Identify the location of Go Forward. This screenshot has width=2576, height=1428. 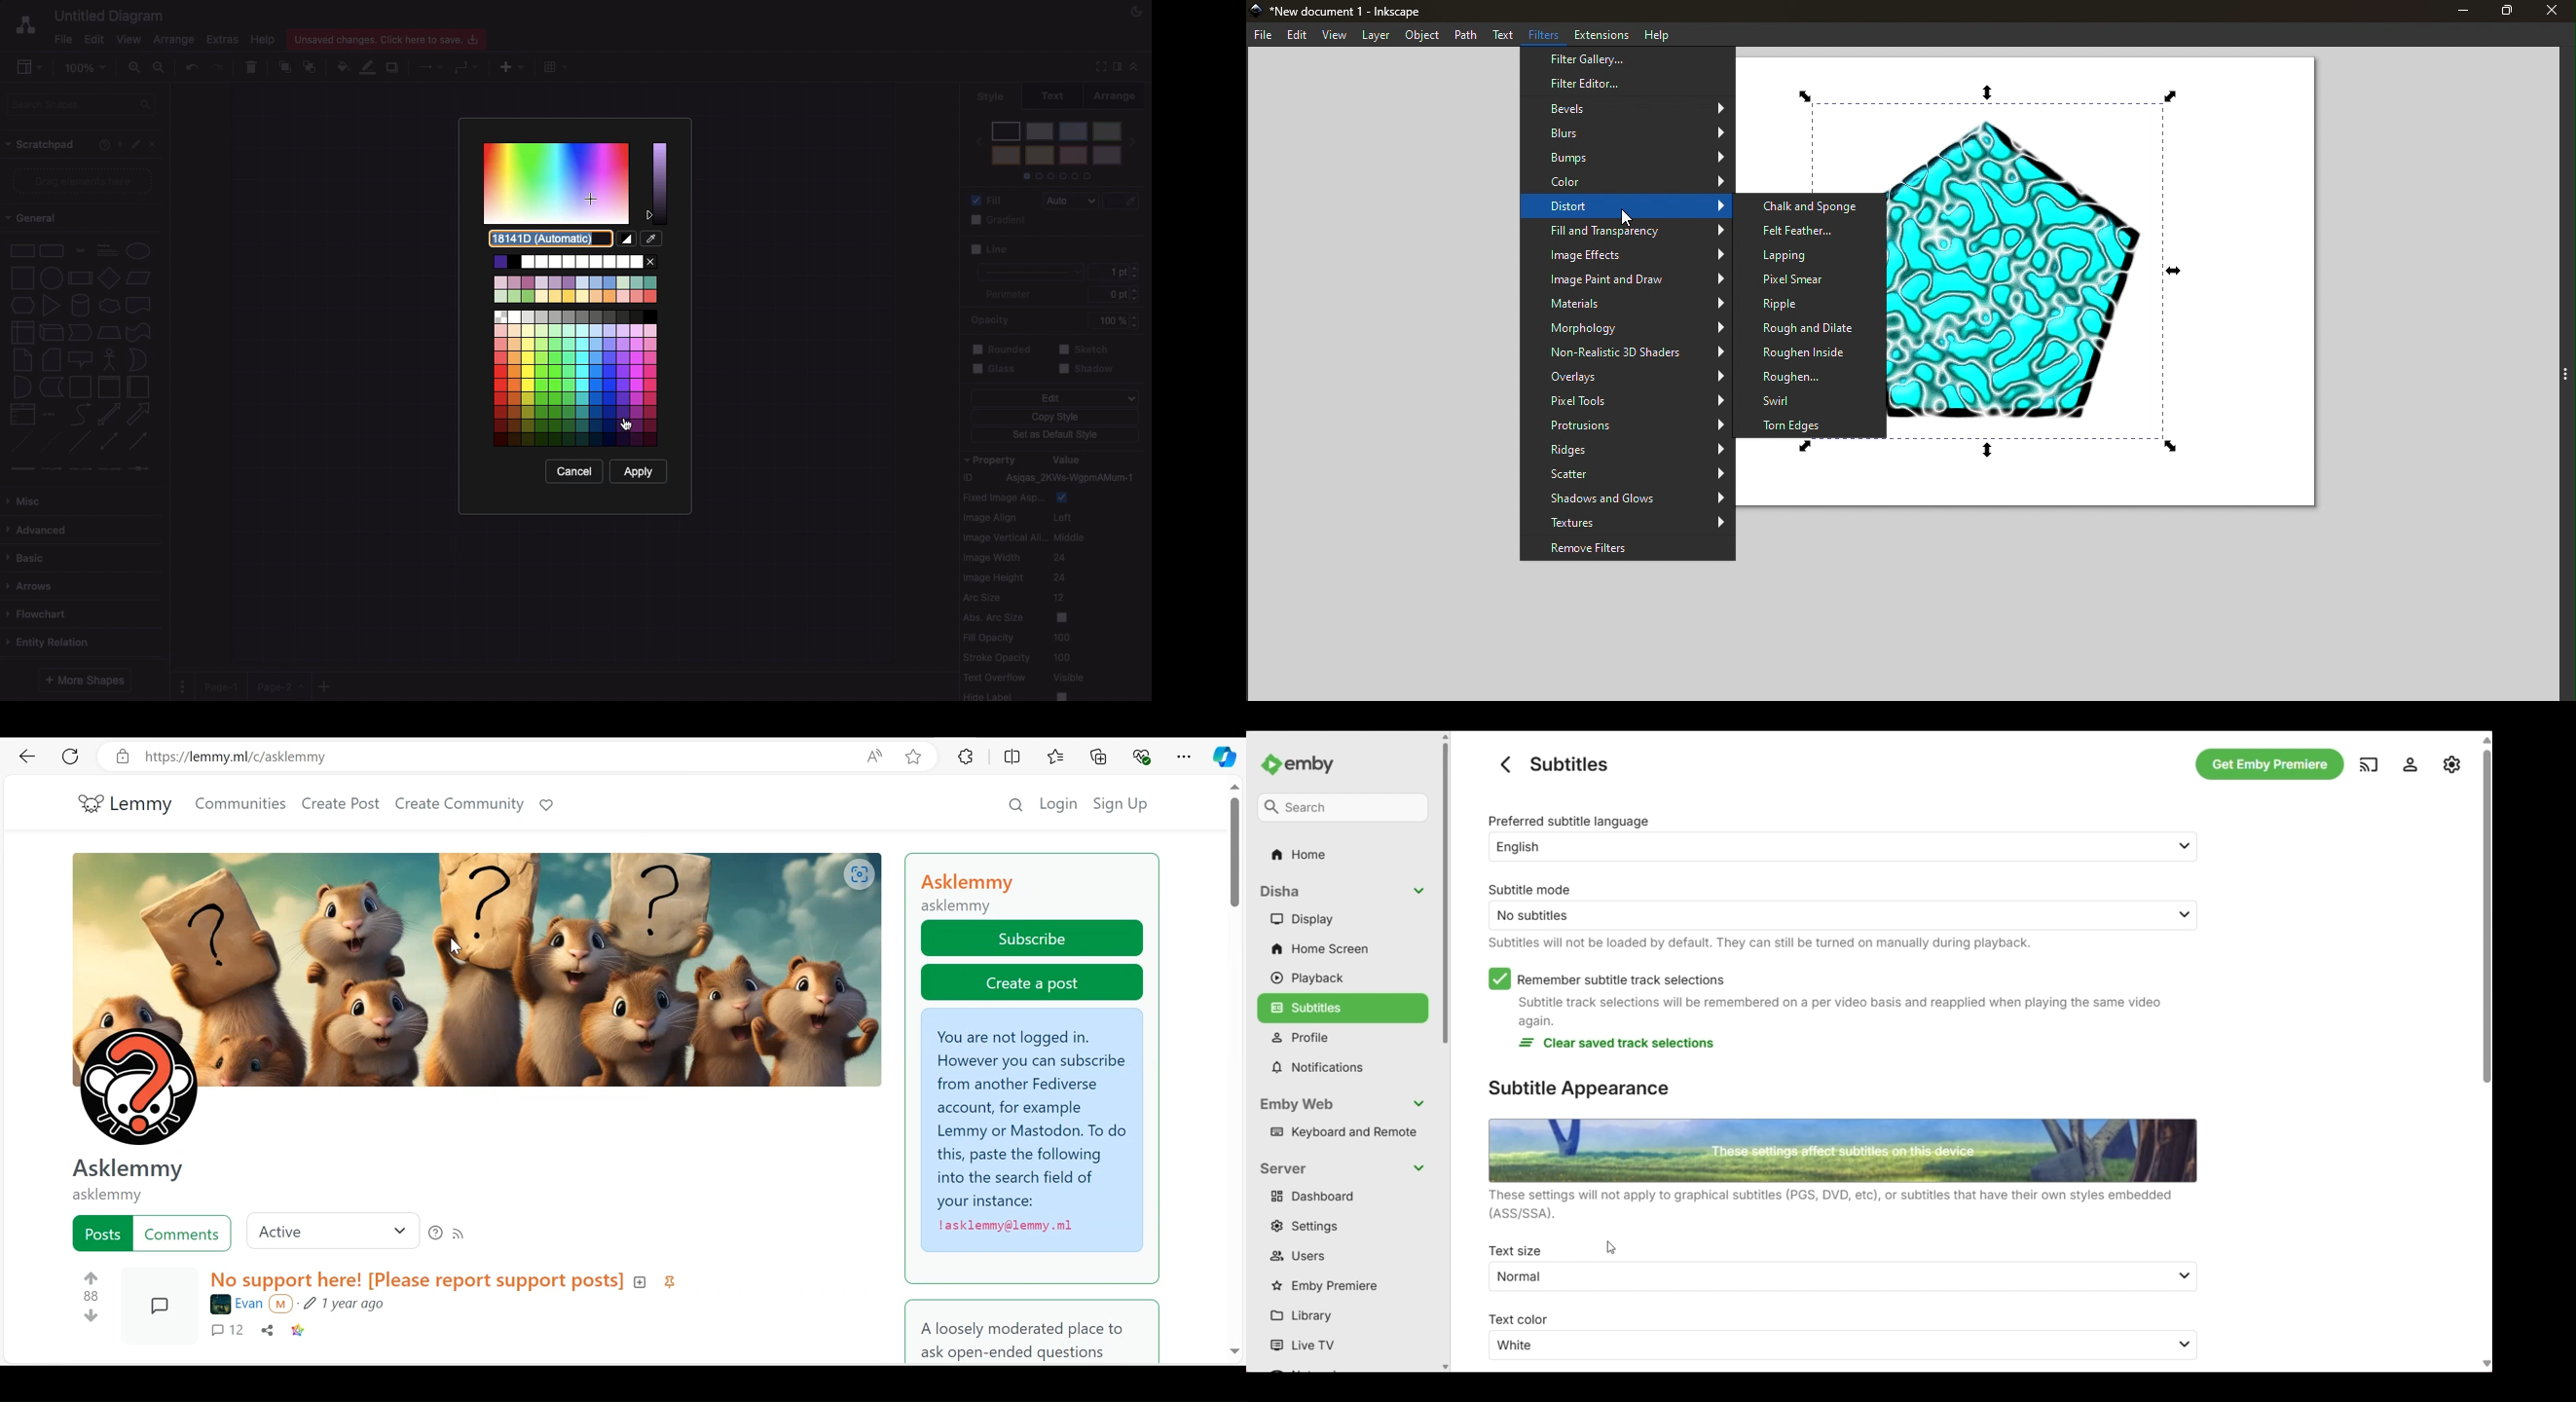
(71, 757).